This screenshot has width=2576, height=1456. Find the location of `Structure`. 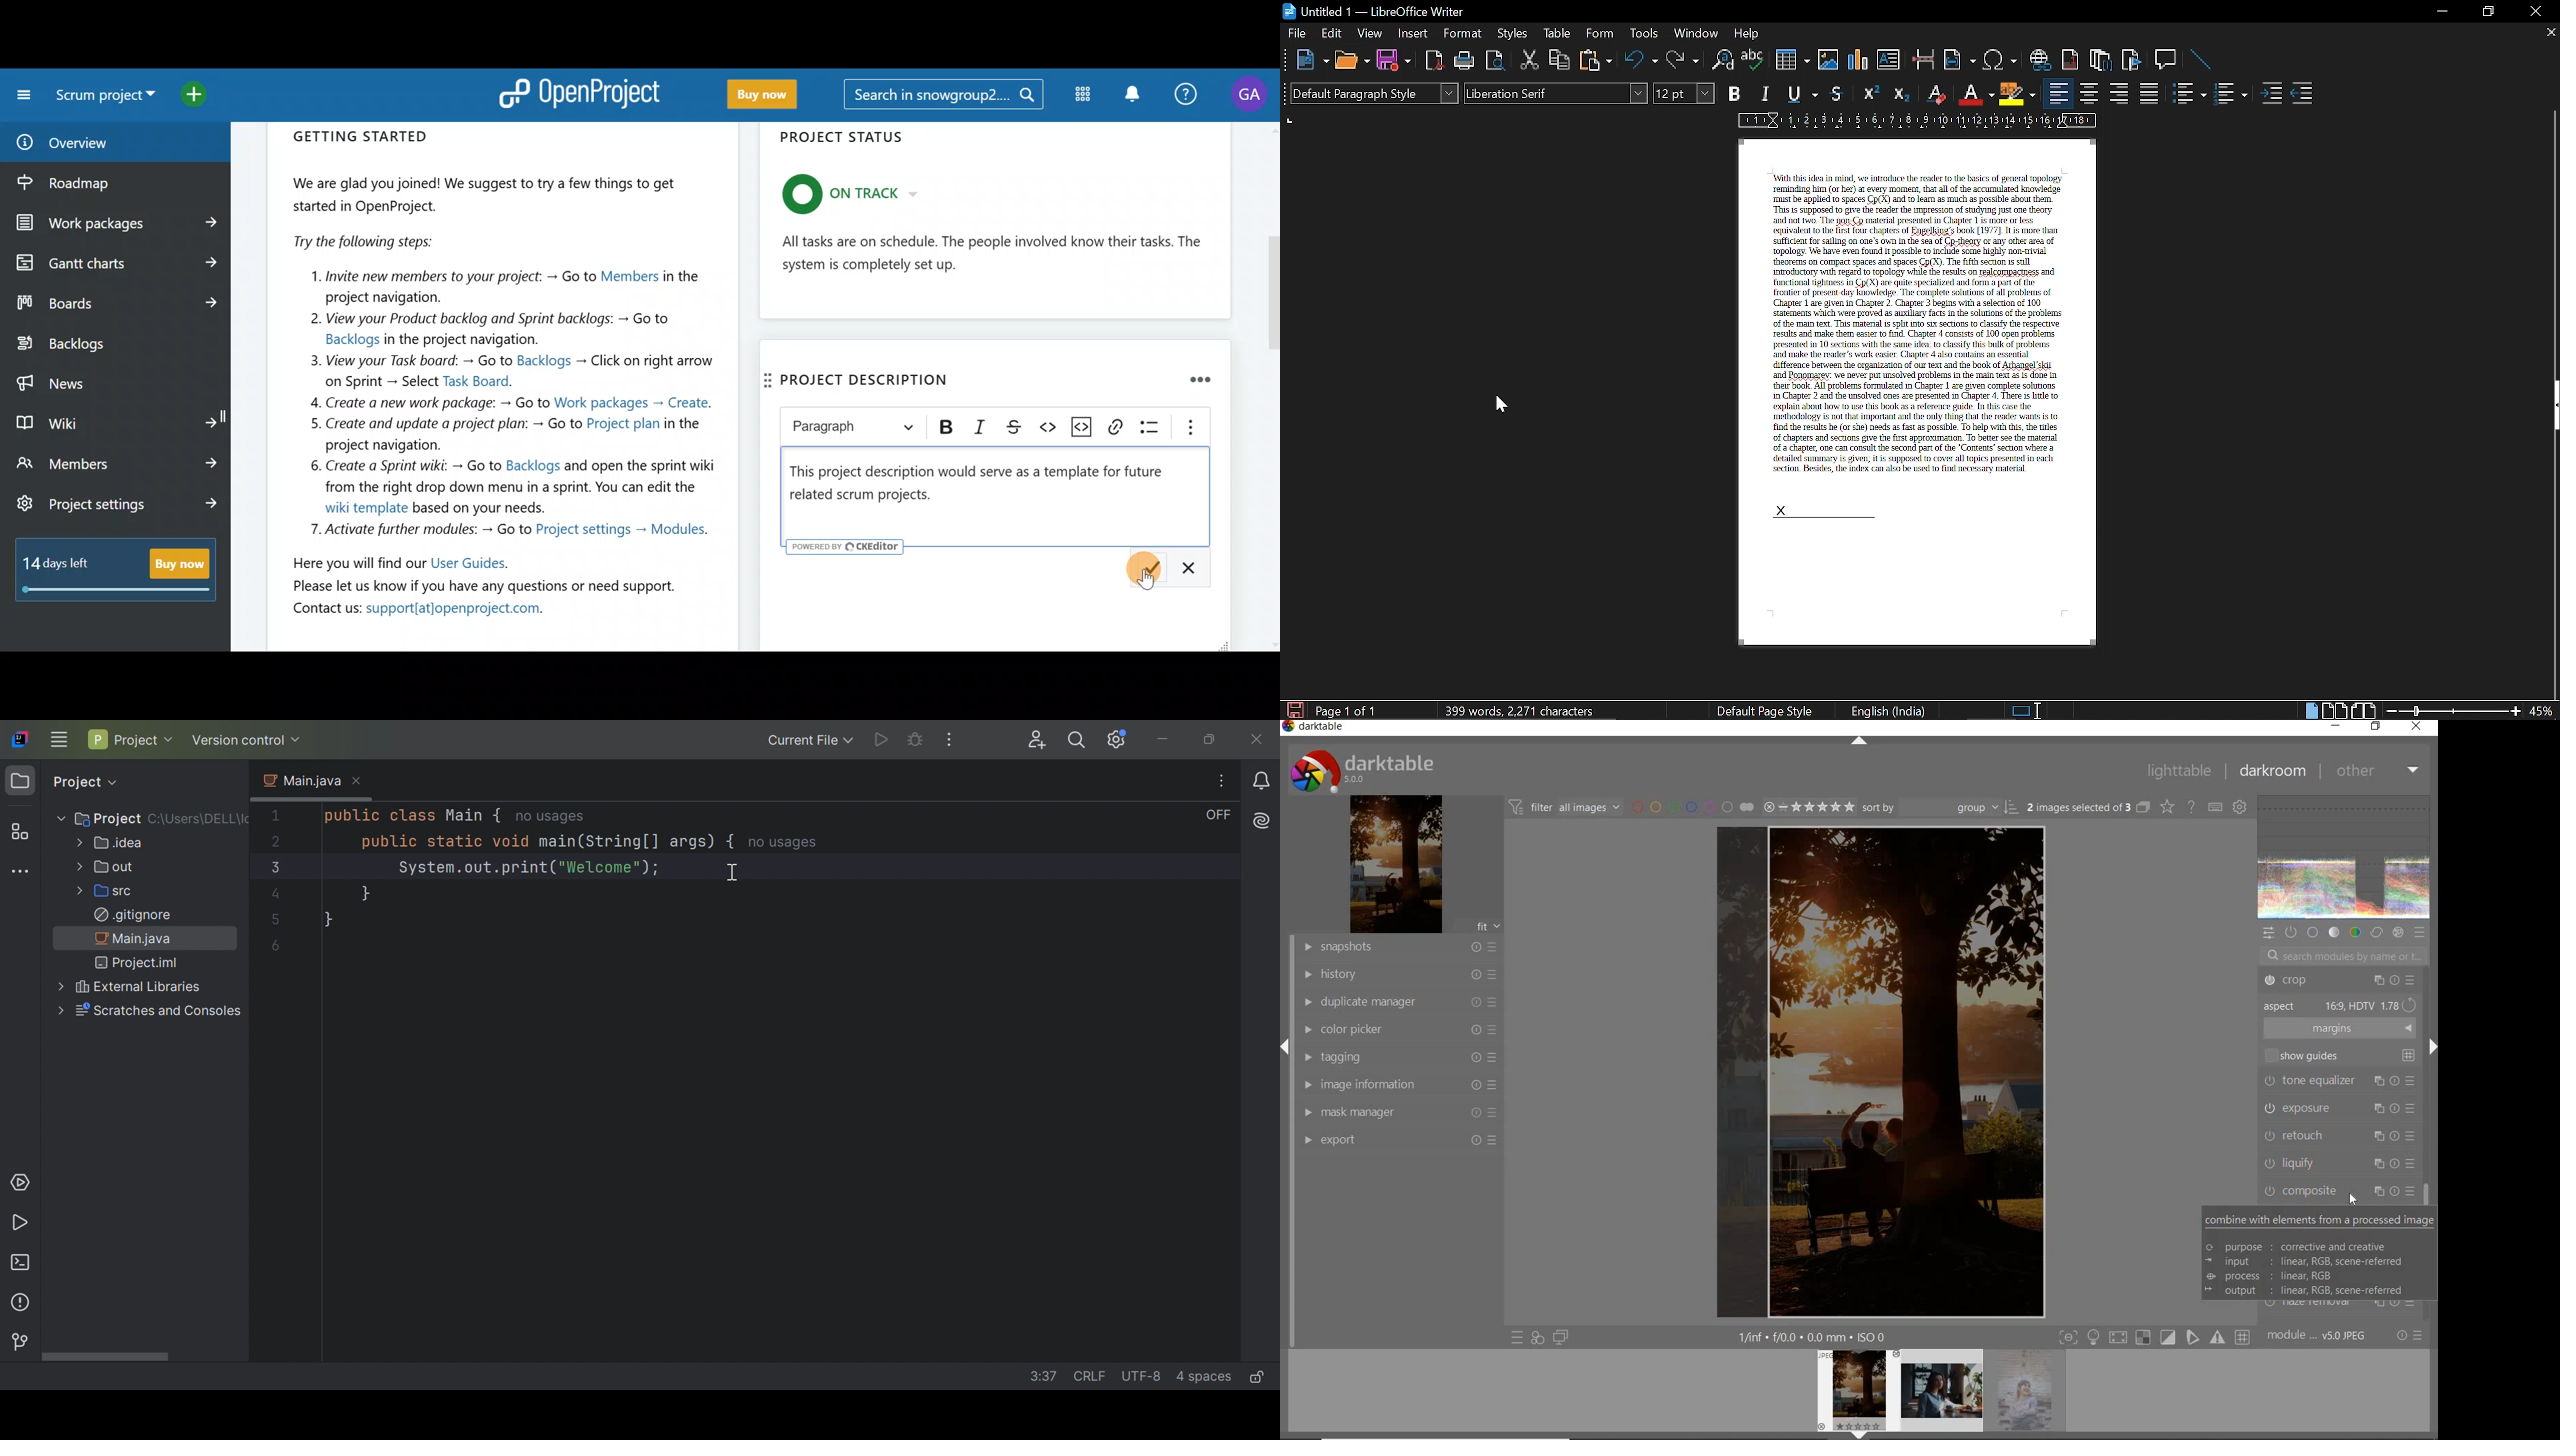

Structure is located at coordinates (17, 832).